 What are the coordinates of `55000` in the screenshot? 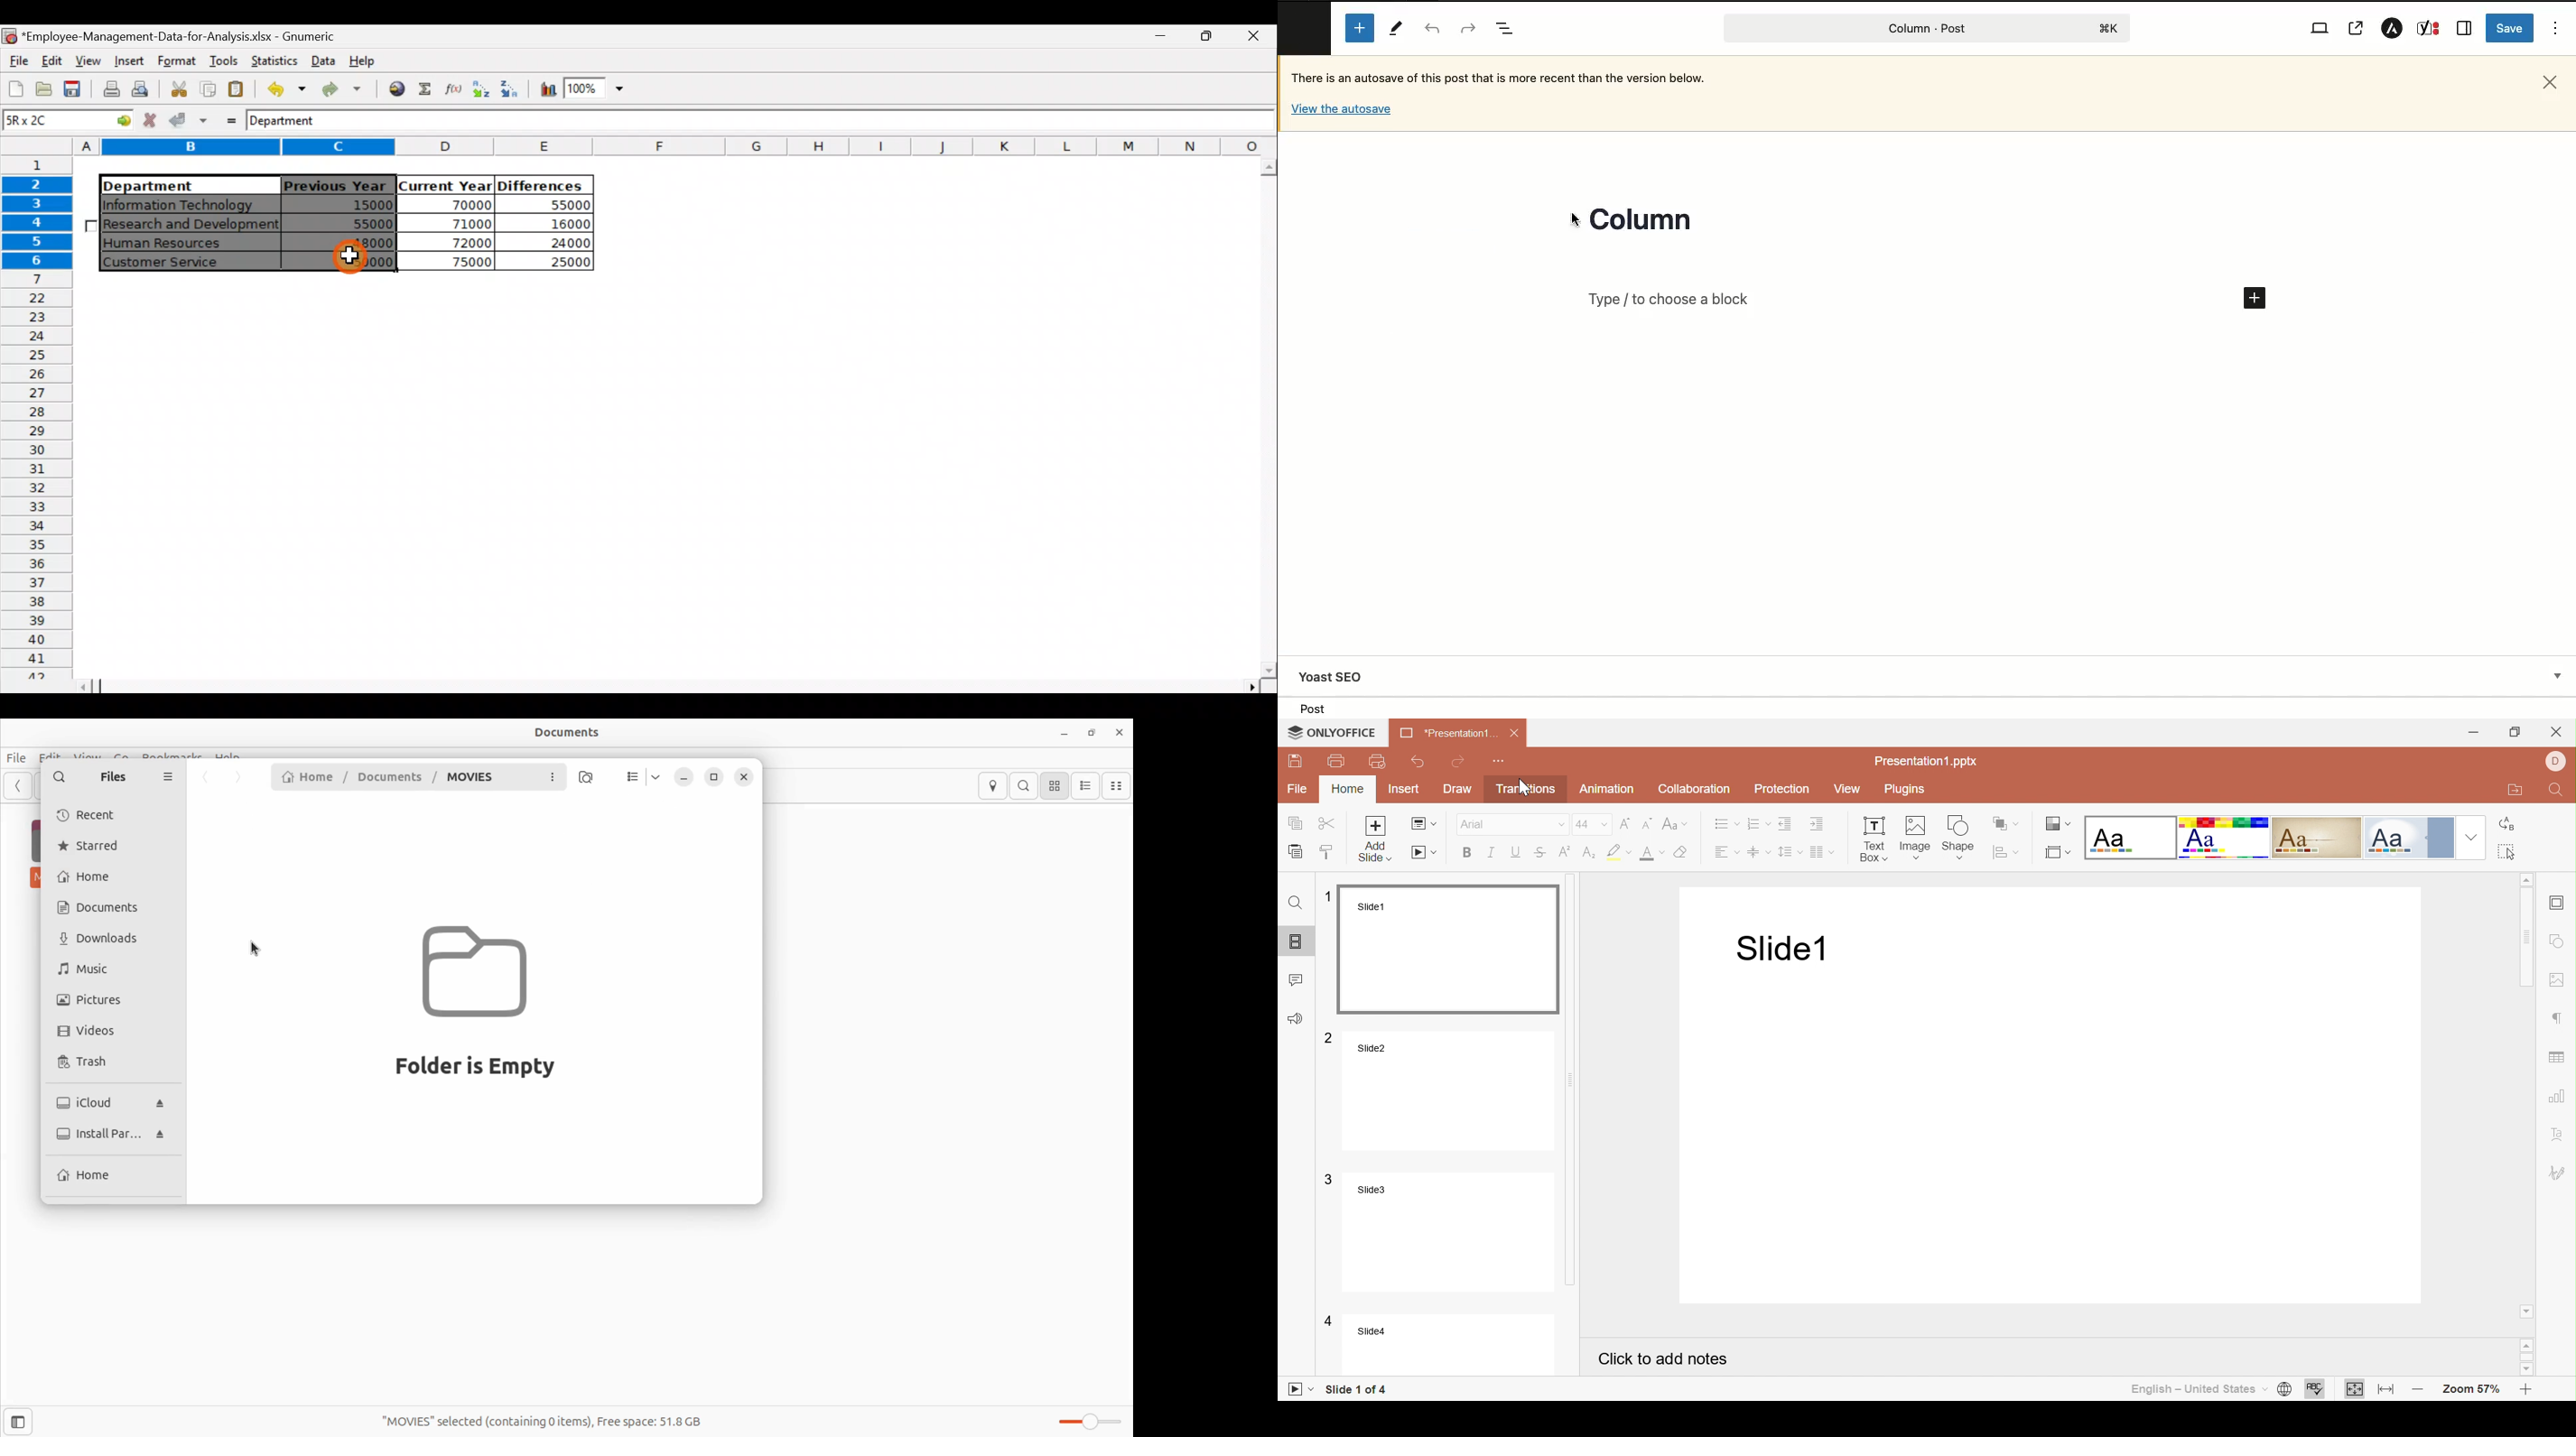 It's located at (564, 206).